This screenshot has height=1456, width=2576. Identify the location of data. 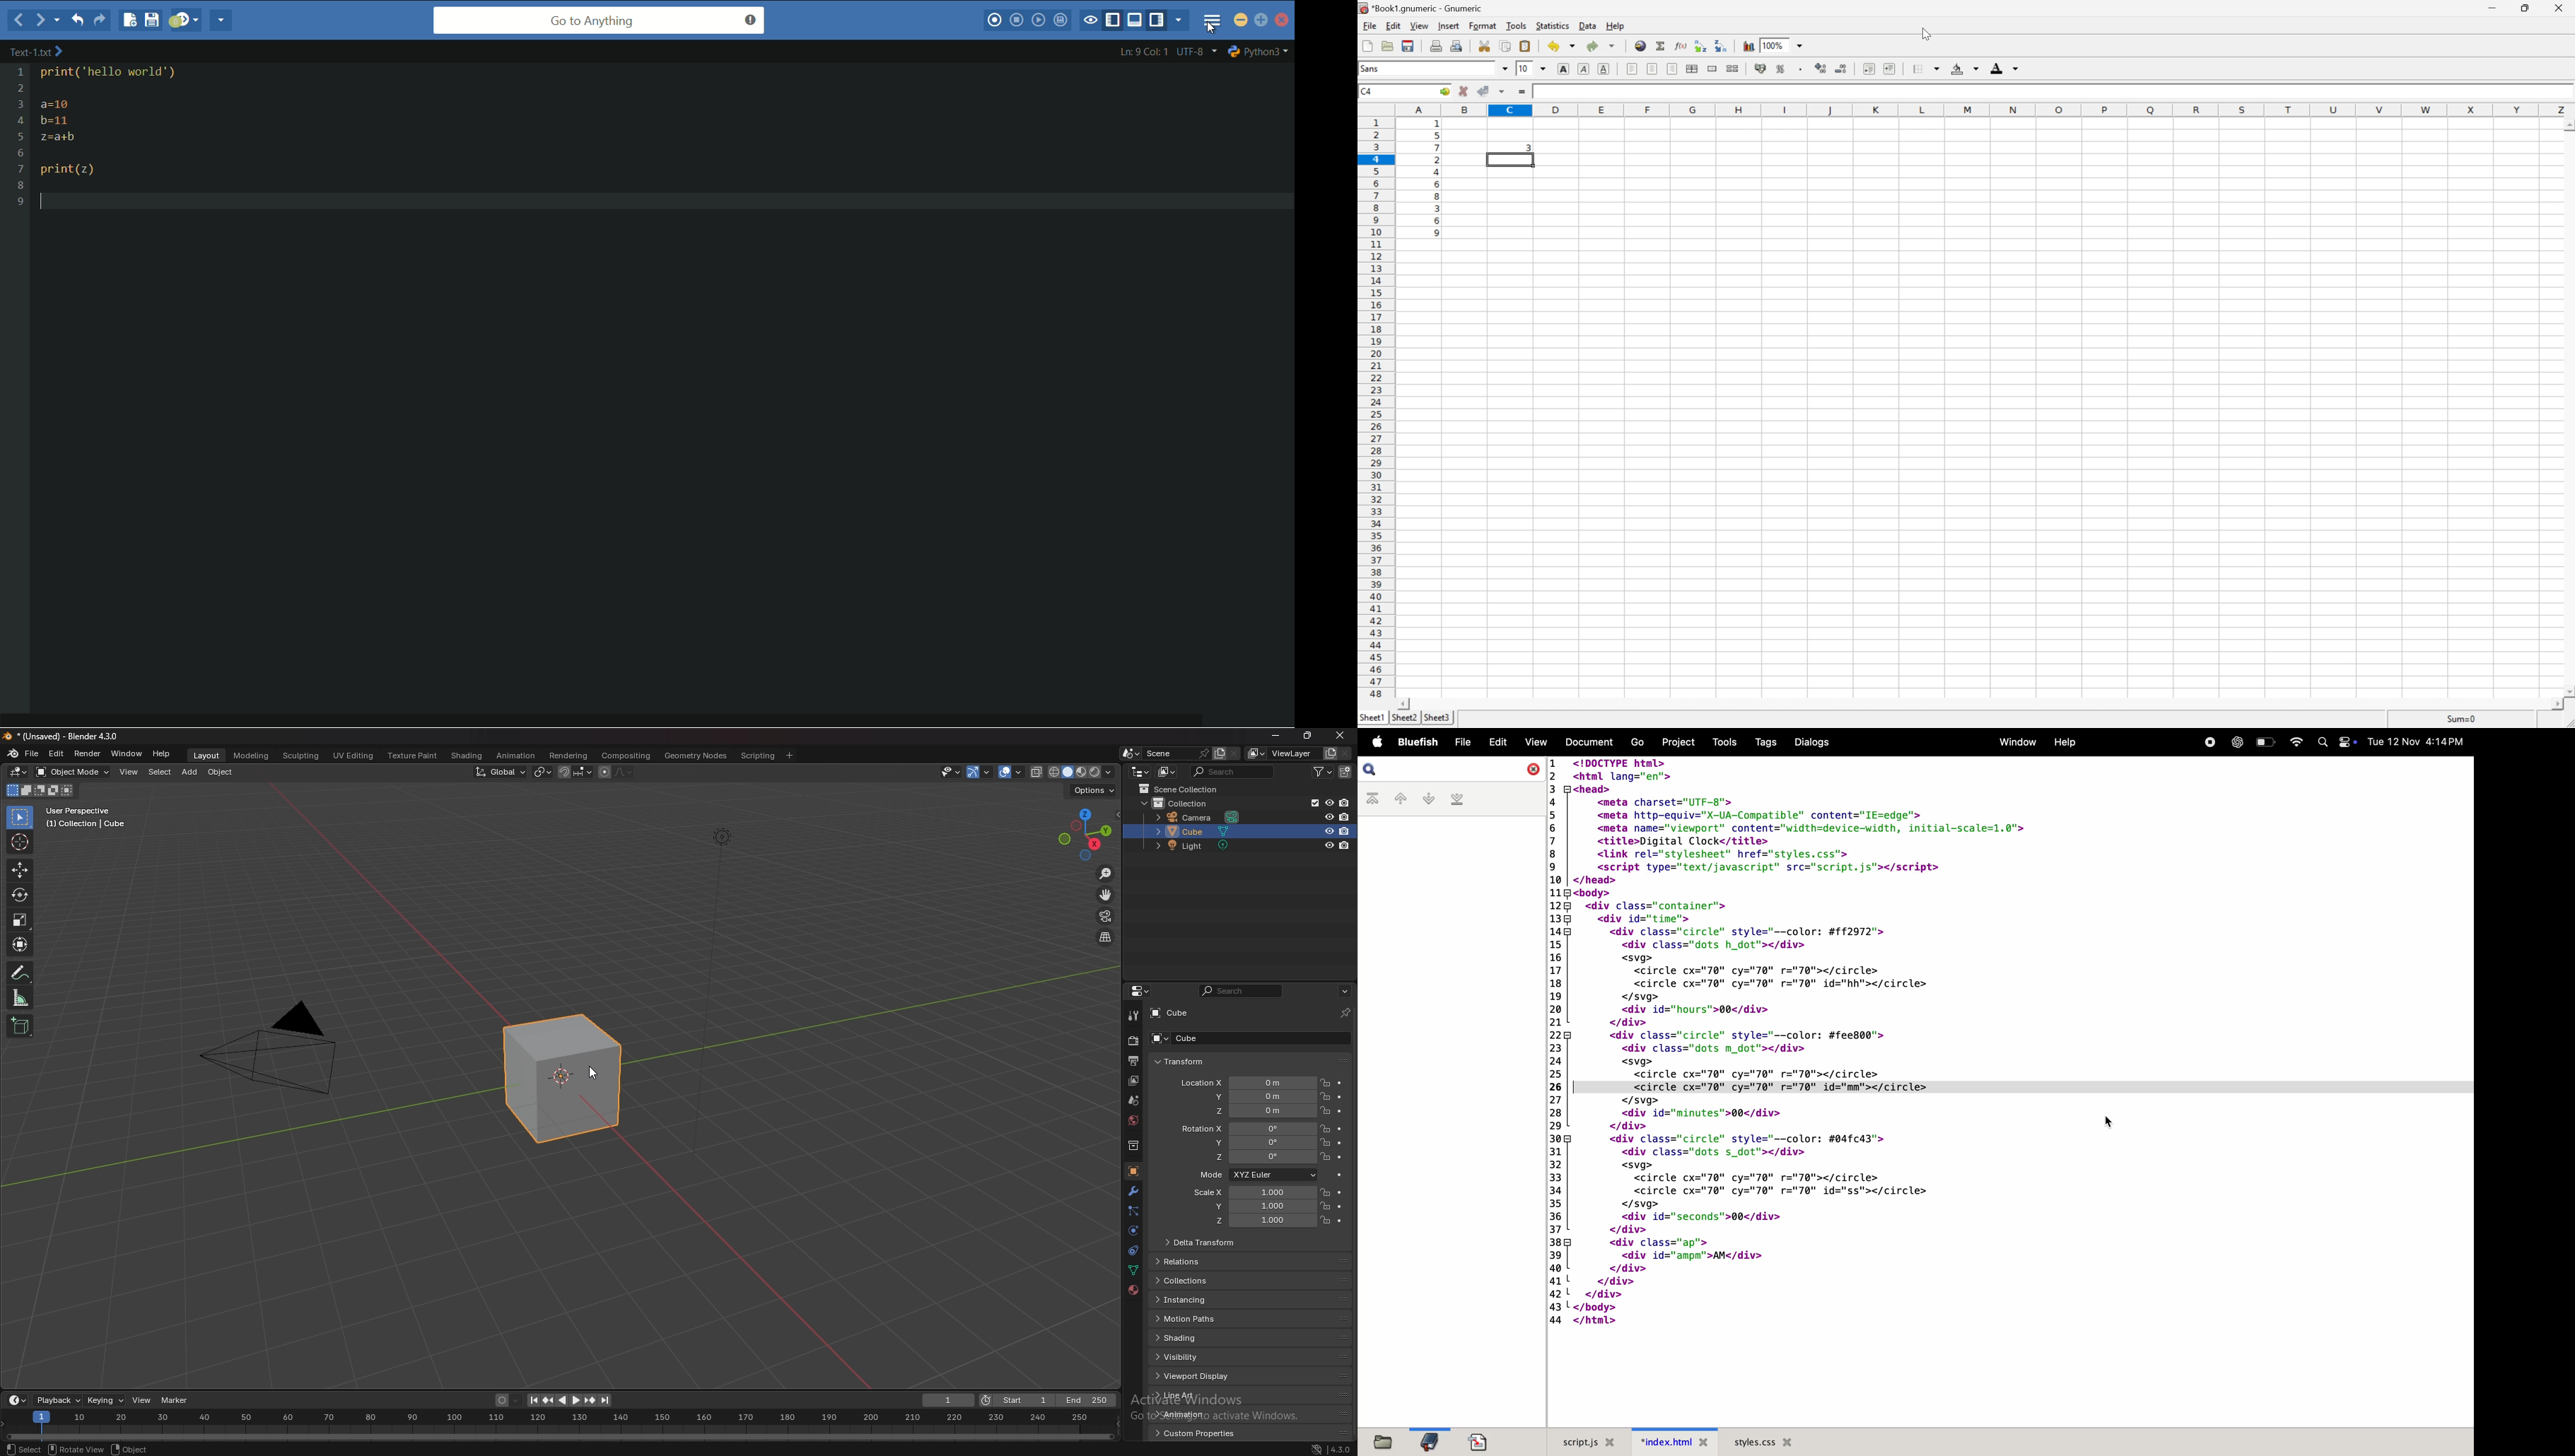
(1588, 25).